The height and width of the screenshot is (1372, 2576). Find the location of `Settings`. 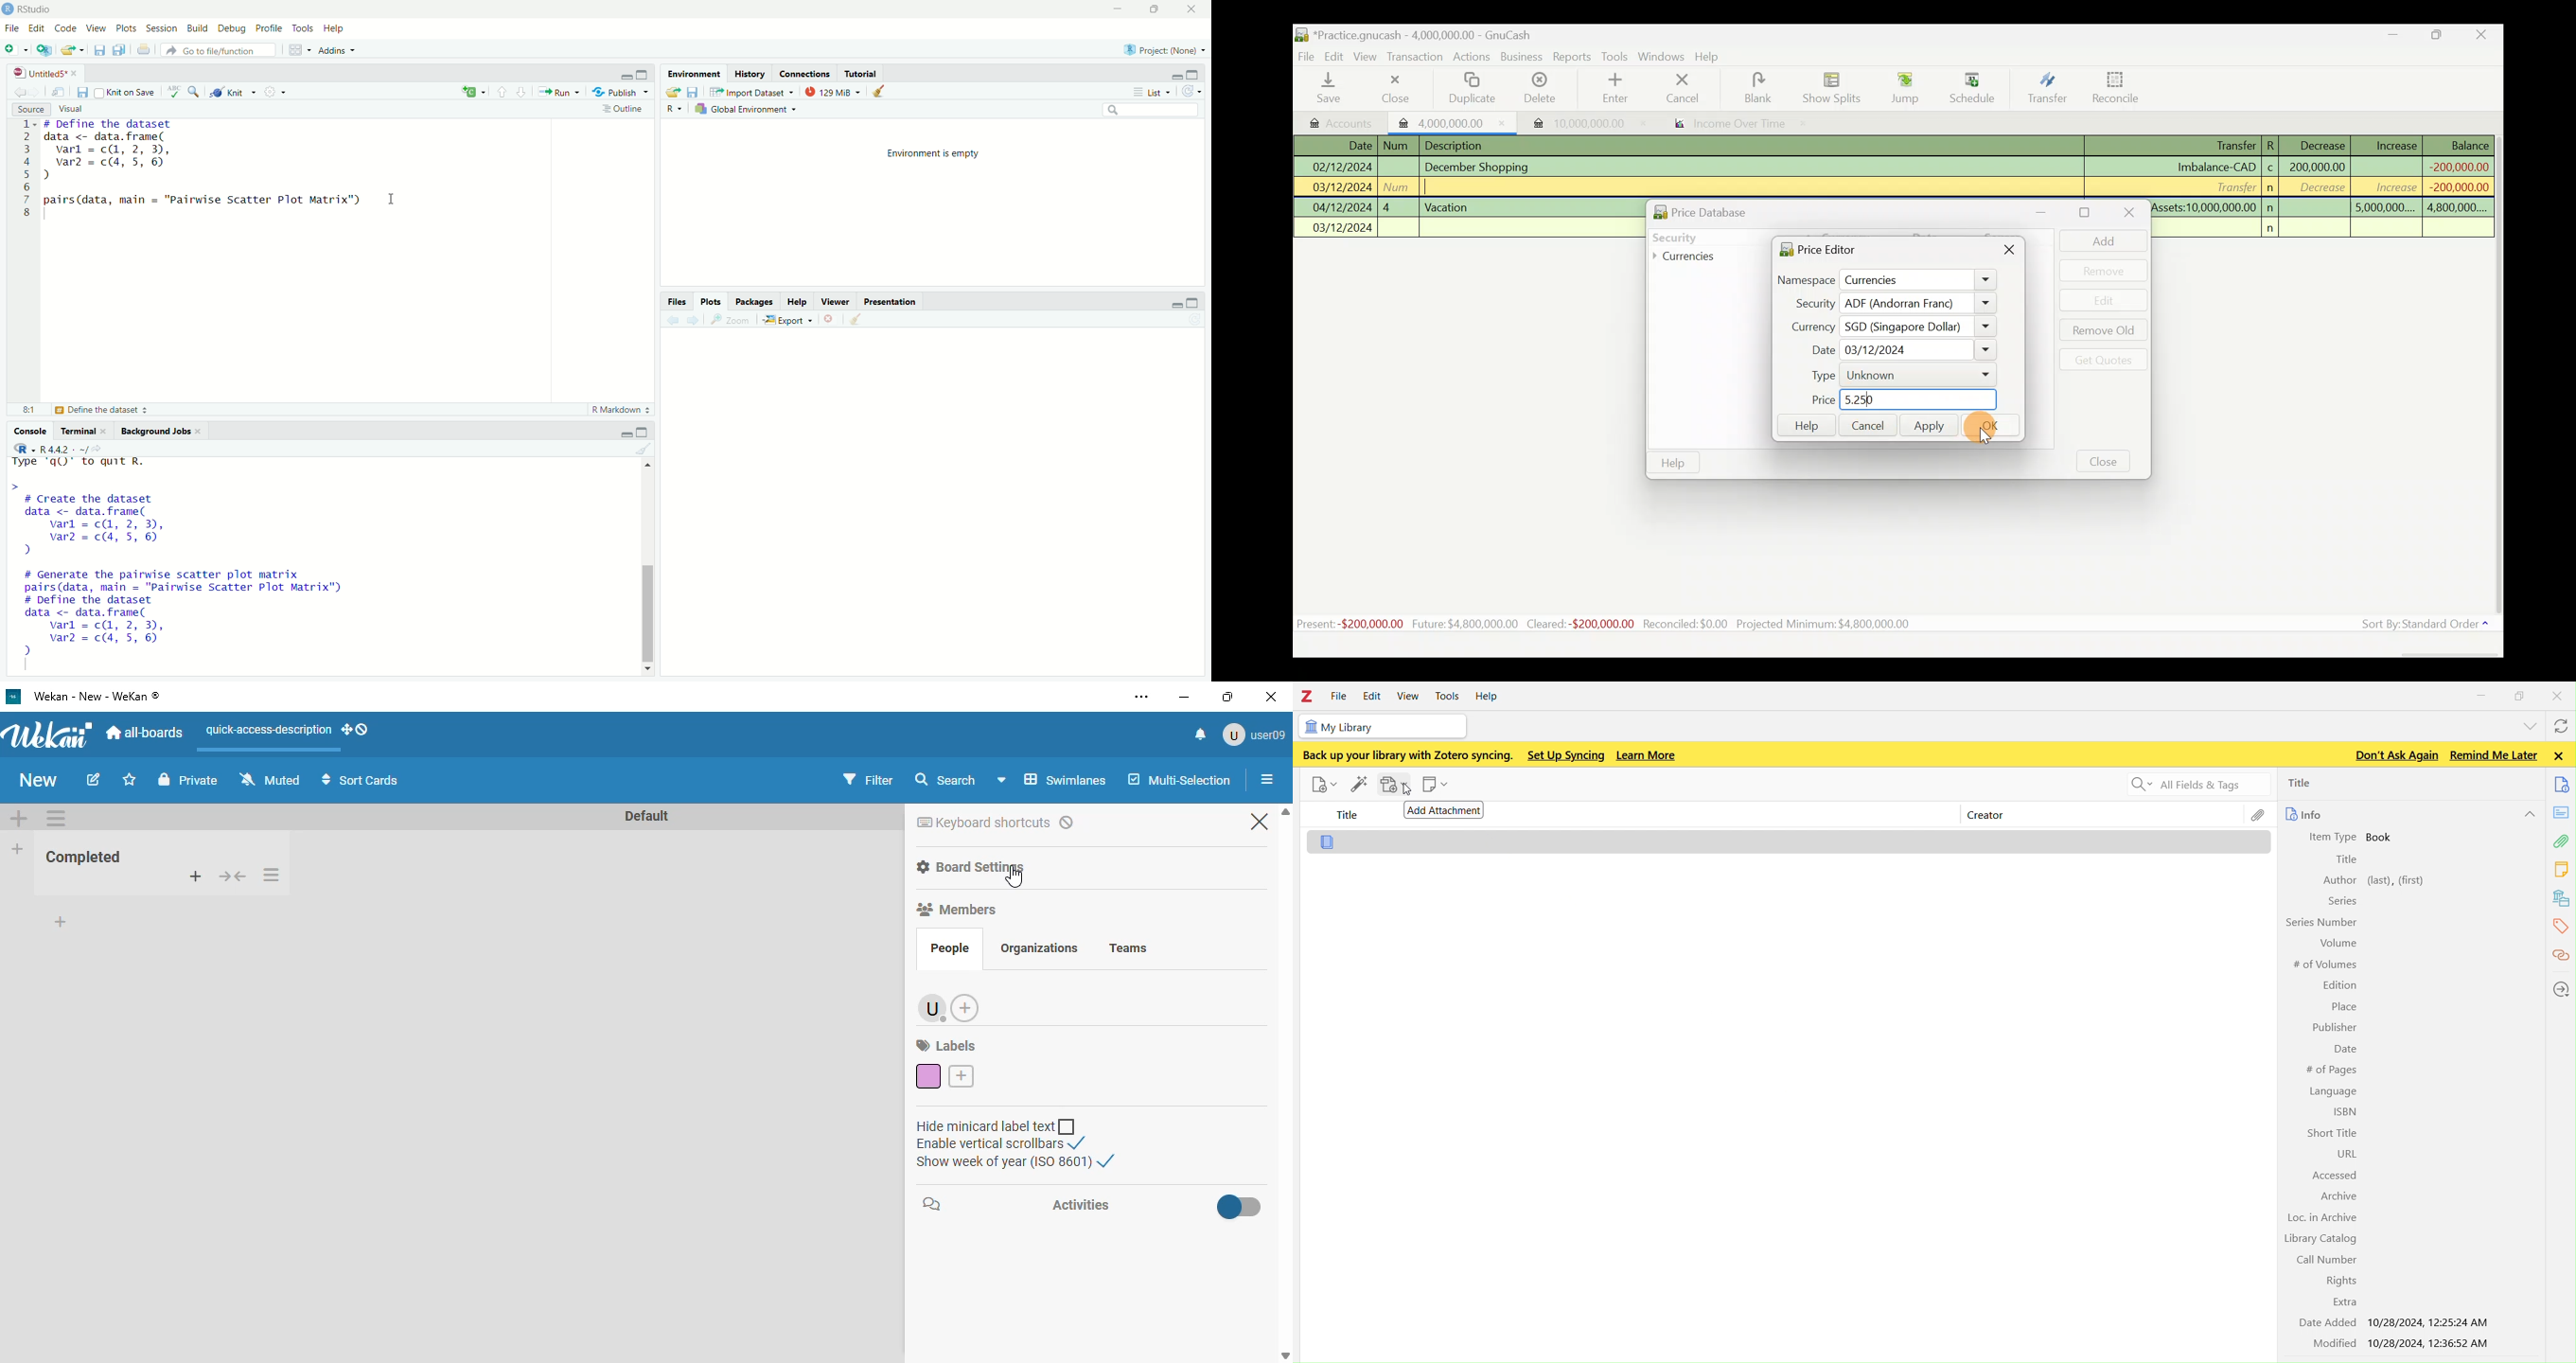

Settings is located at coordinates (274, 91).